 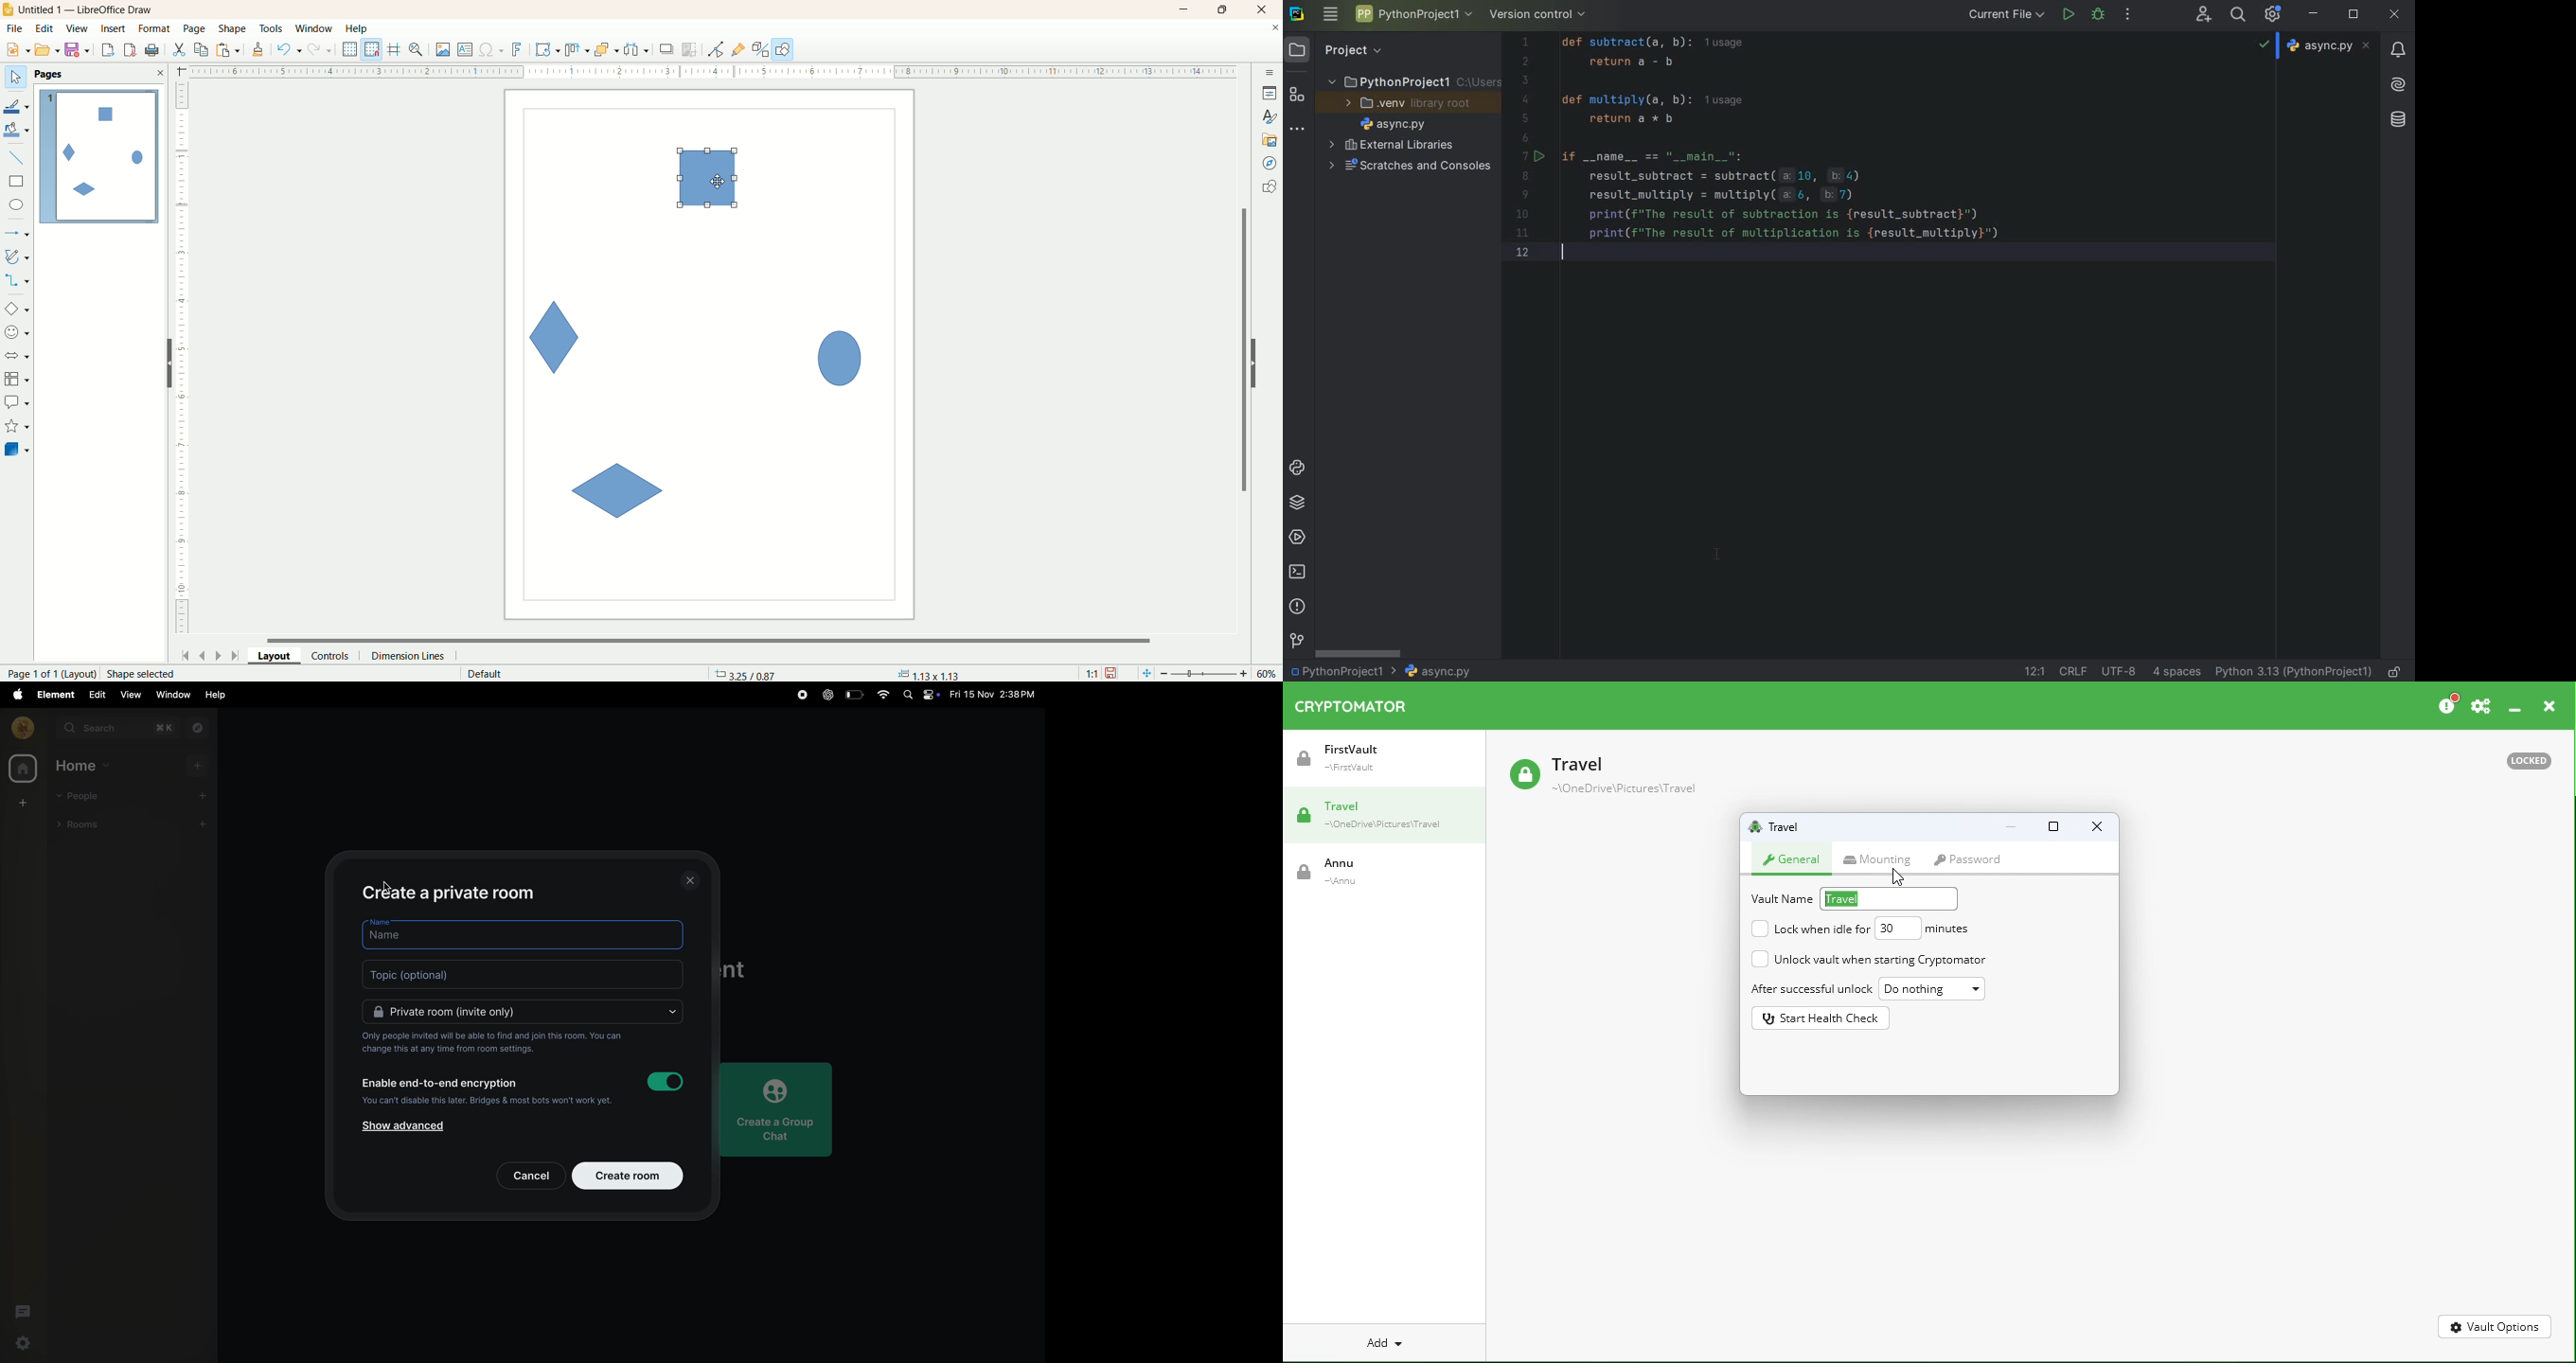 What do you see at coordinates (317, 29) in the screenshot?
I see `window` at bounding box center [317, 29].